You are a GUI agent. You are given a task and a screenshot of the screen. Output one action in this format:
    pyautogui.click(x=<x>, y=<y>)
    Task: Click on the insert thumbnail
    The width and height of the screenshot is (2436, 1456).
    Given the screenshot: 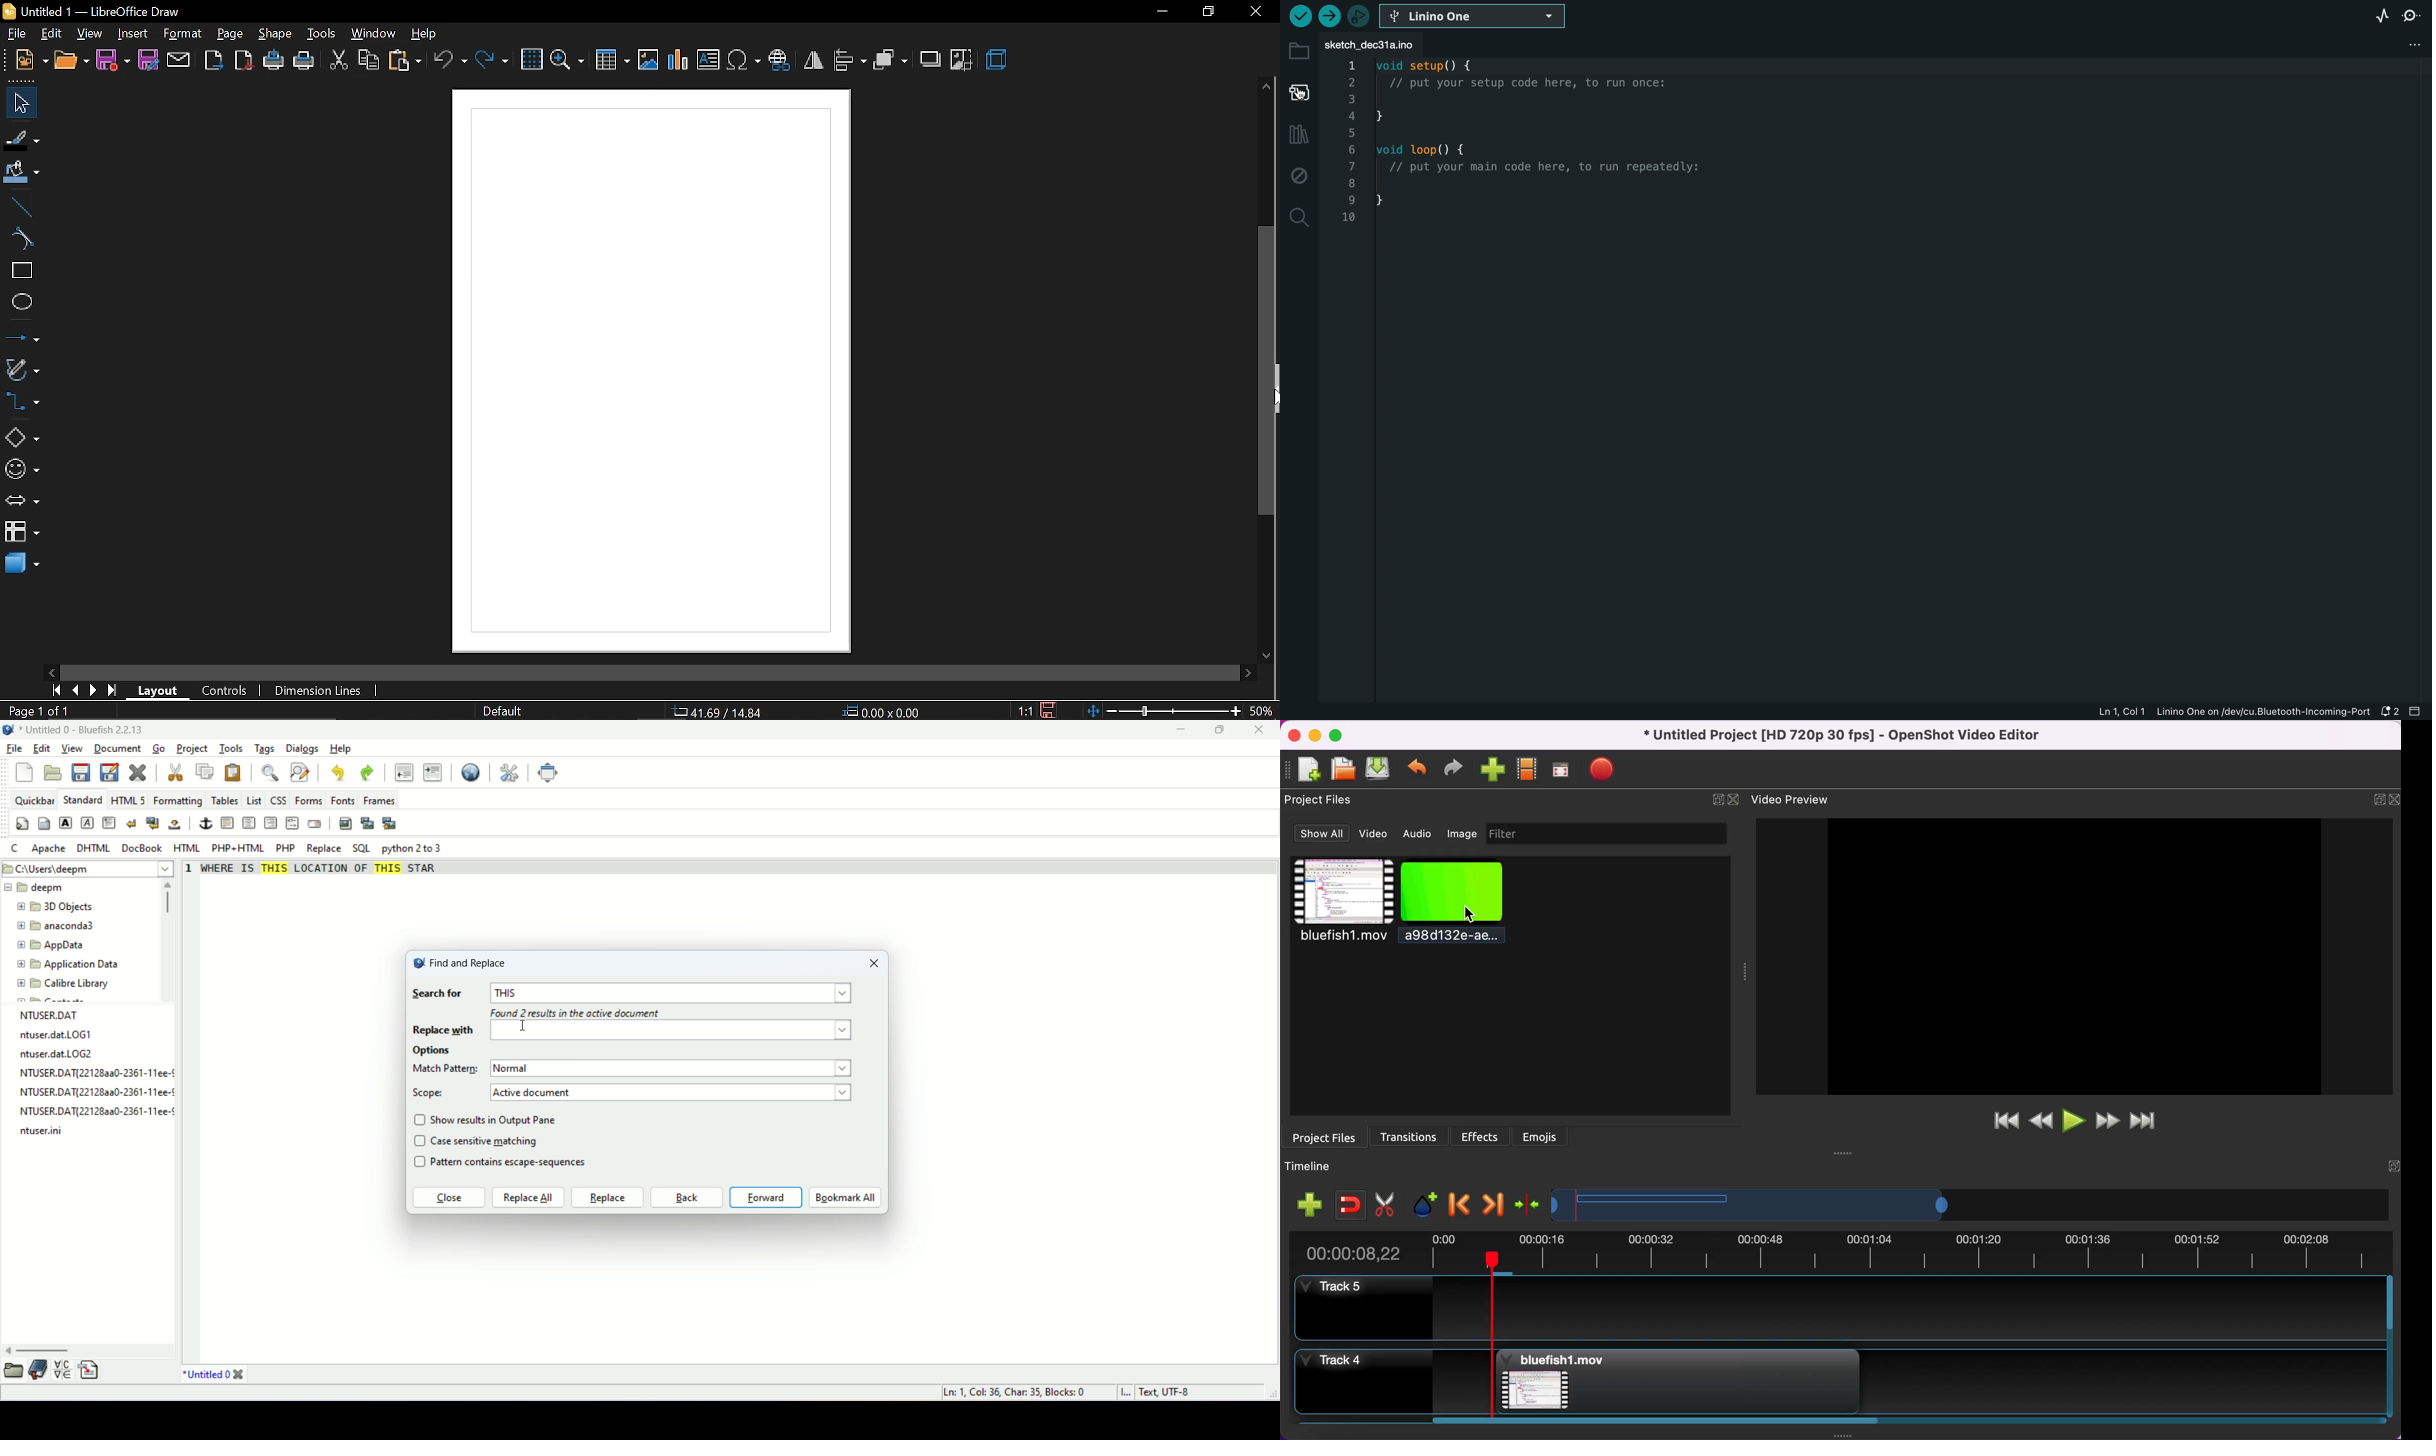 What is the action you would take?
    pyautogui.click(x=369, y=825)
    